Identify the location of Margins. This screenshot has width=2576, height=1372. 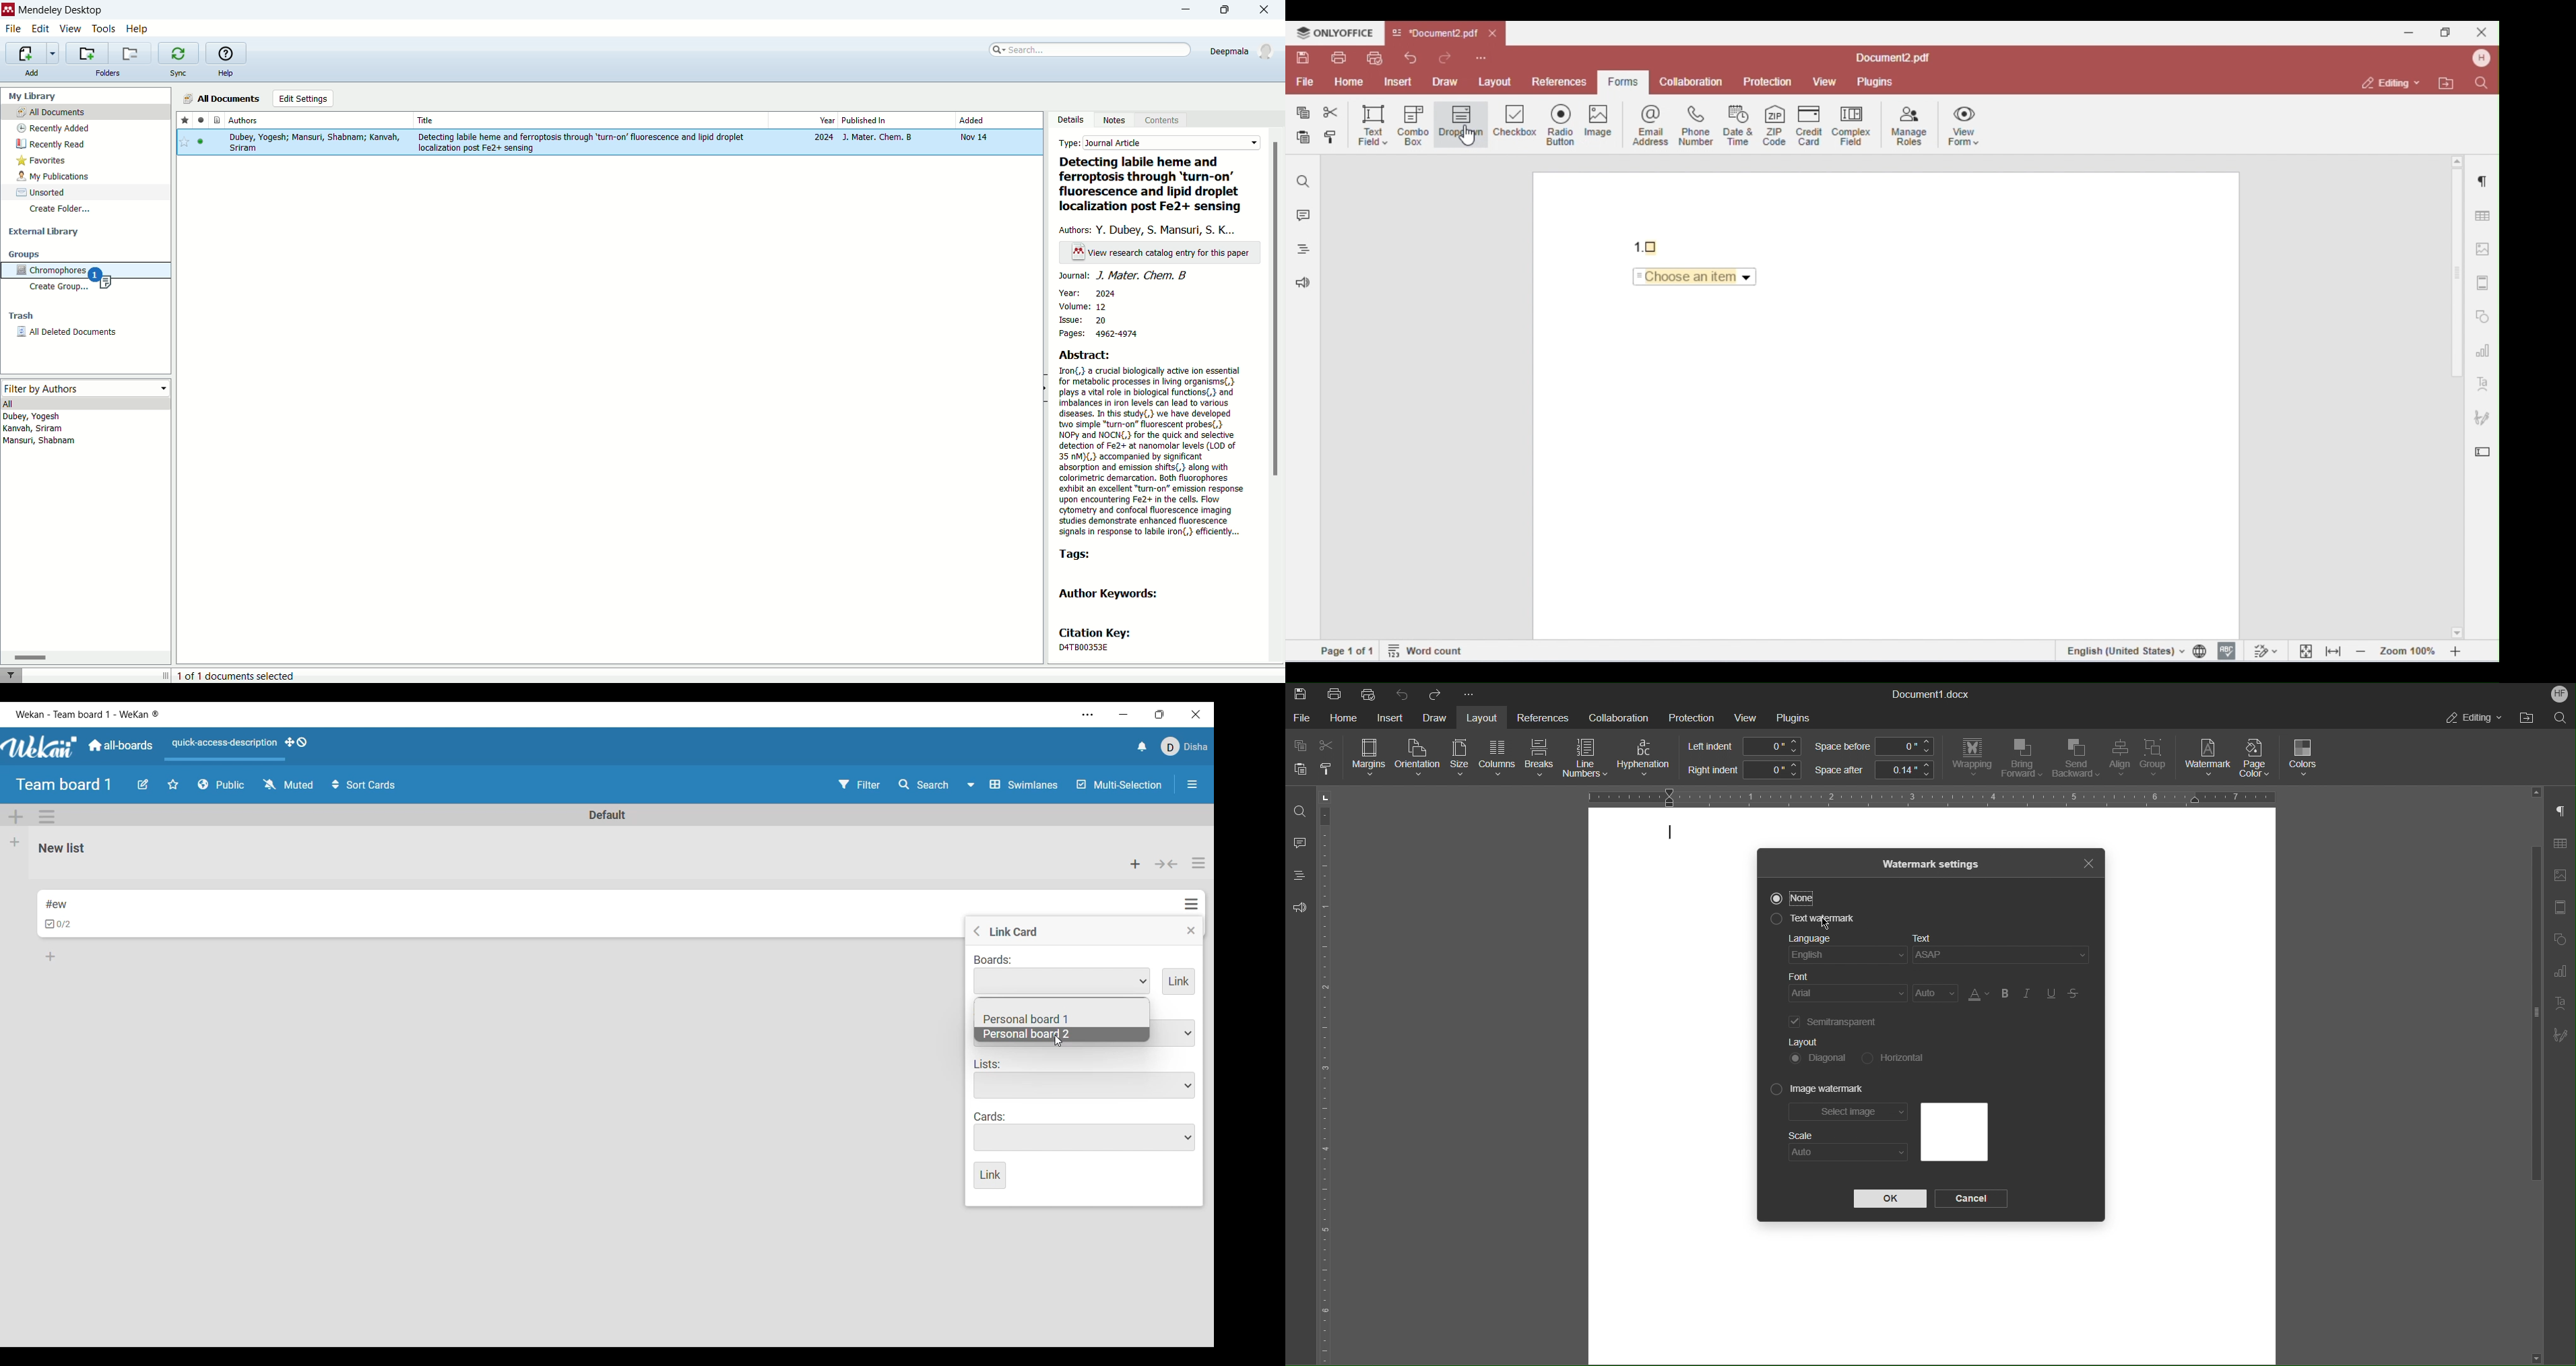
(1370, 758).